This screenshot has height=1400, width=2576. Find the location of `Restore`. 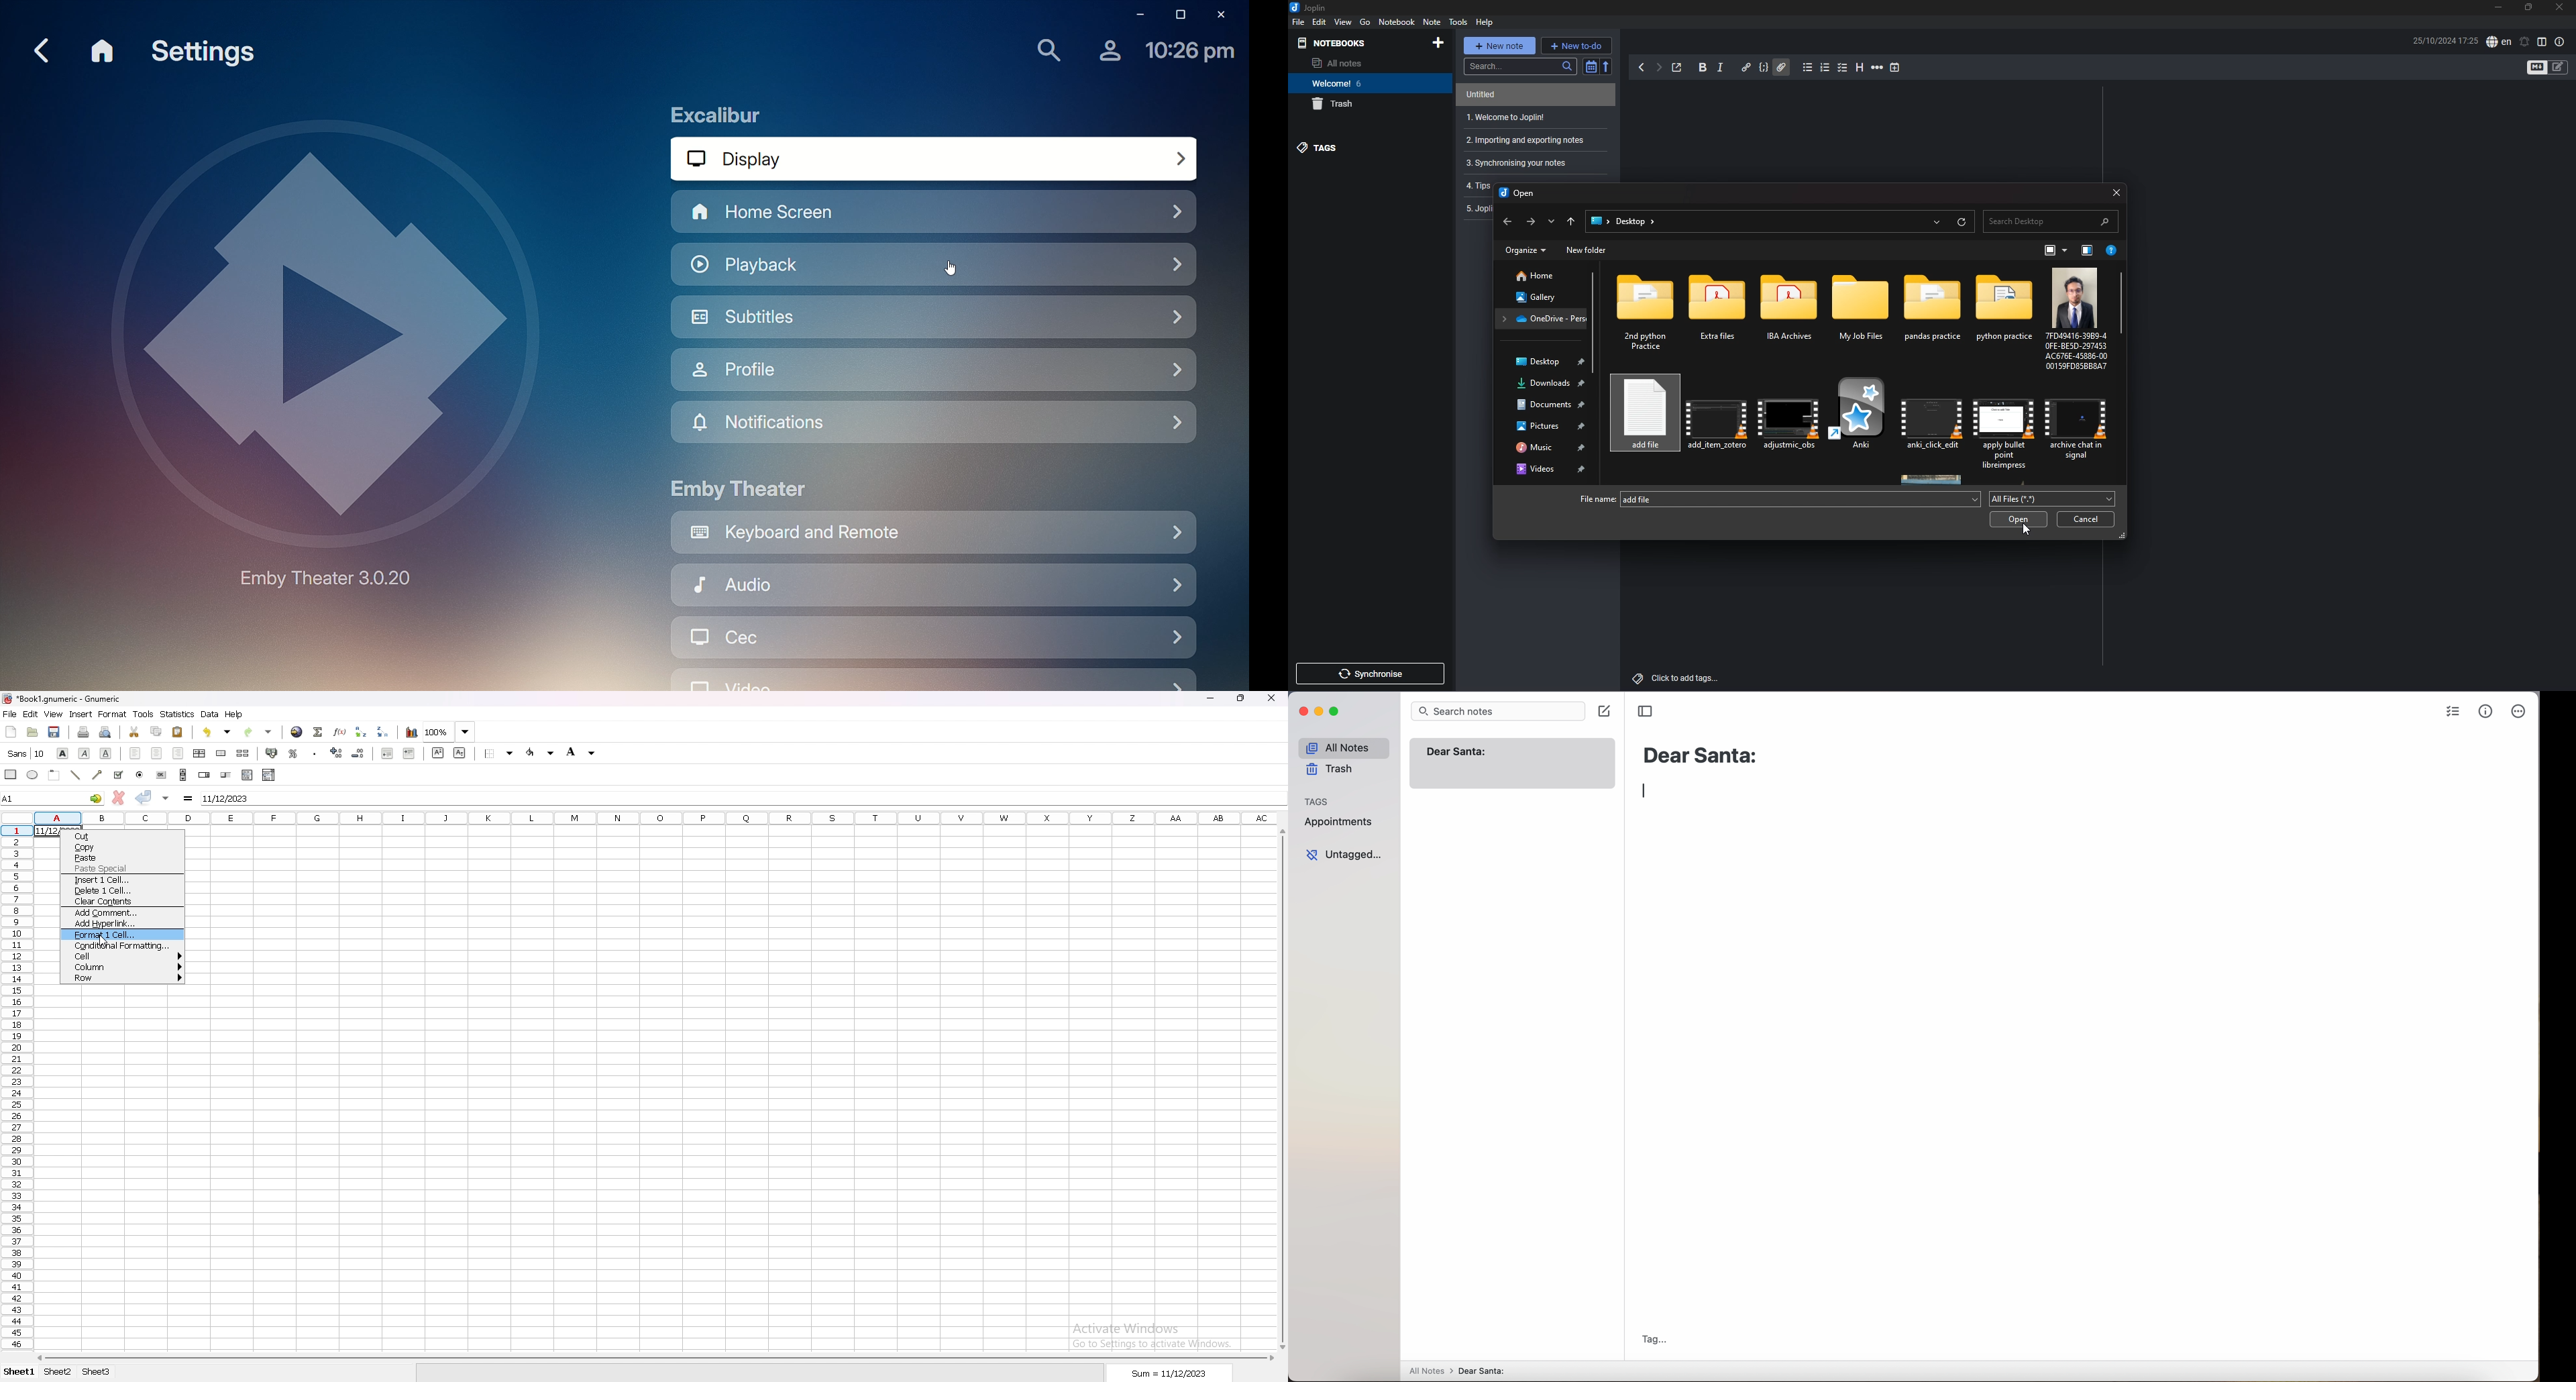

Restore is located at coordinates (1178, 14).